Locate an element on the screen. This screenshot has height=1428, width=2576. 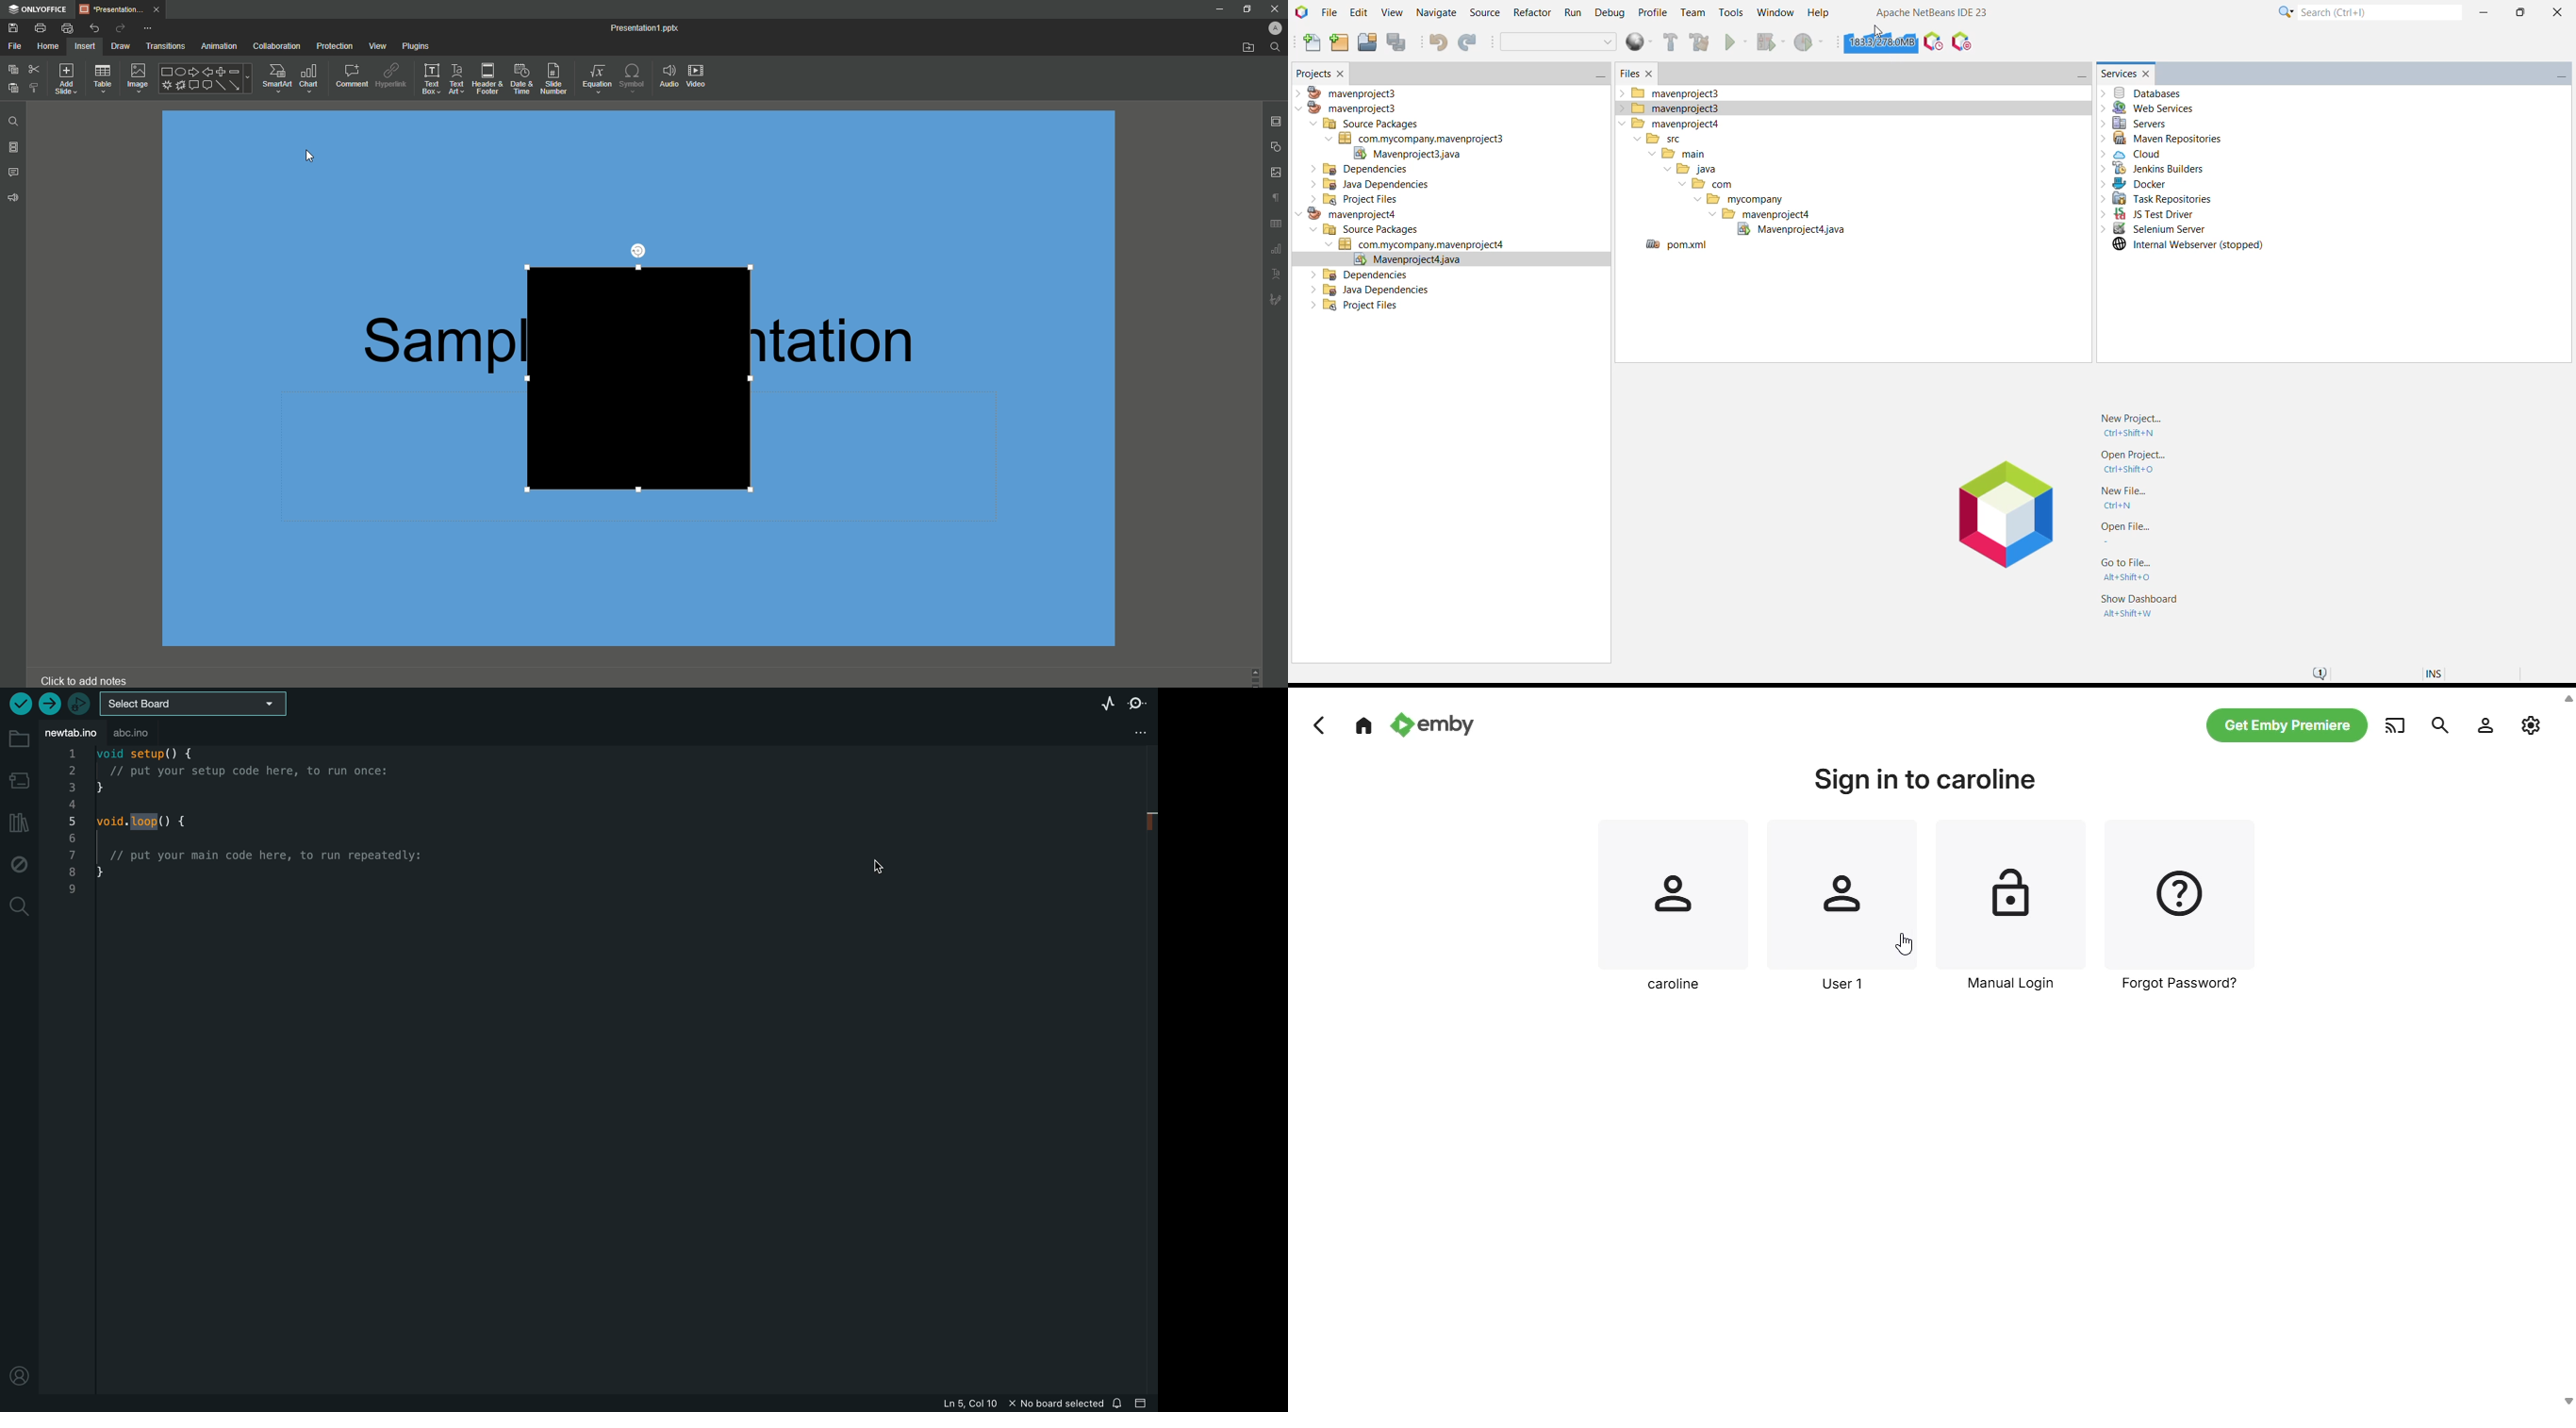
Copy is located at coordinates (11, 68).